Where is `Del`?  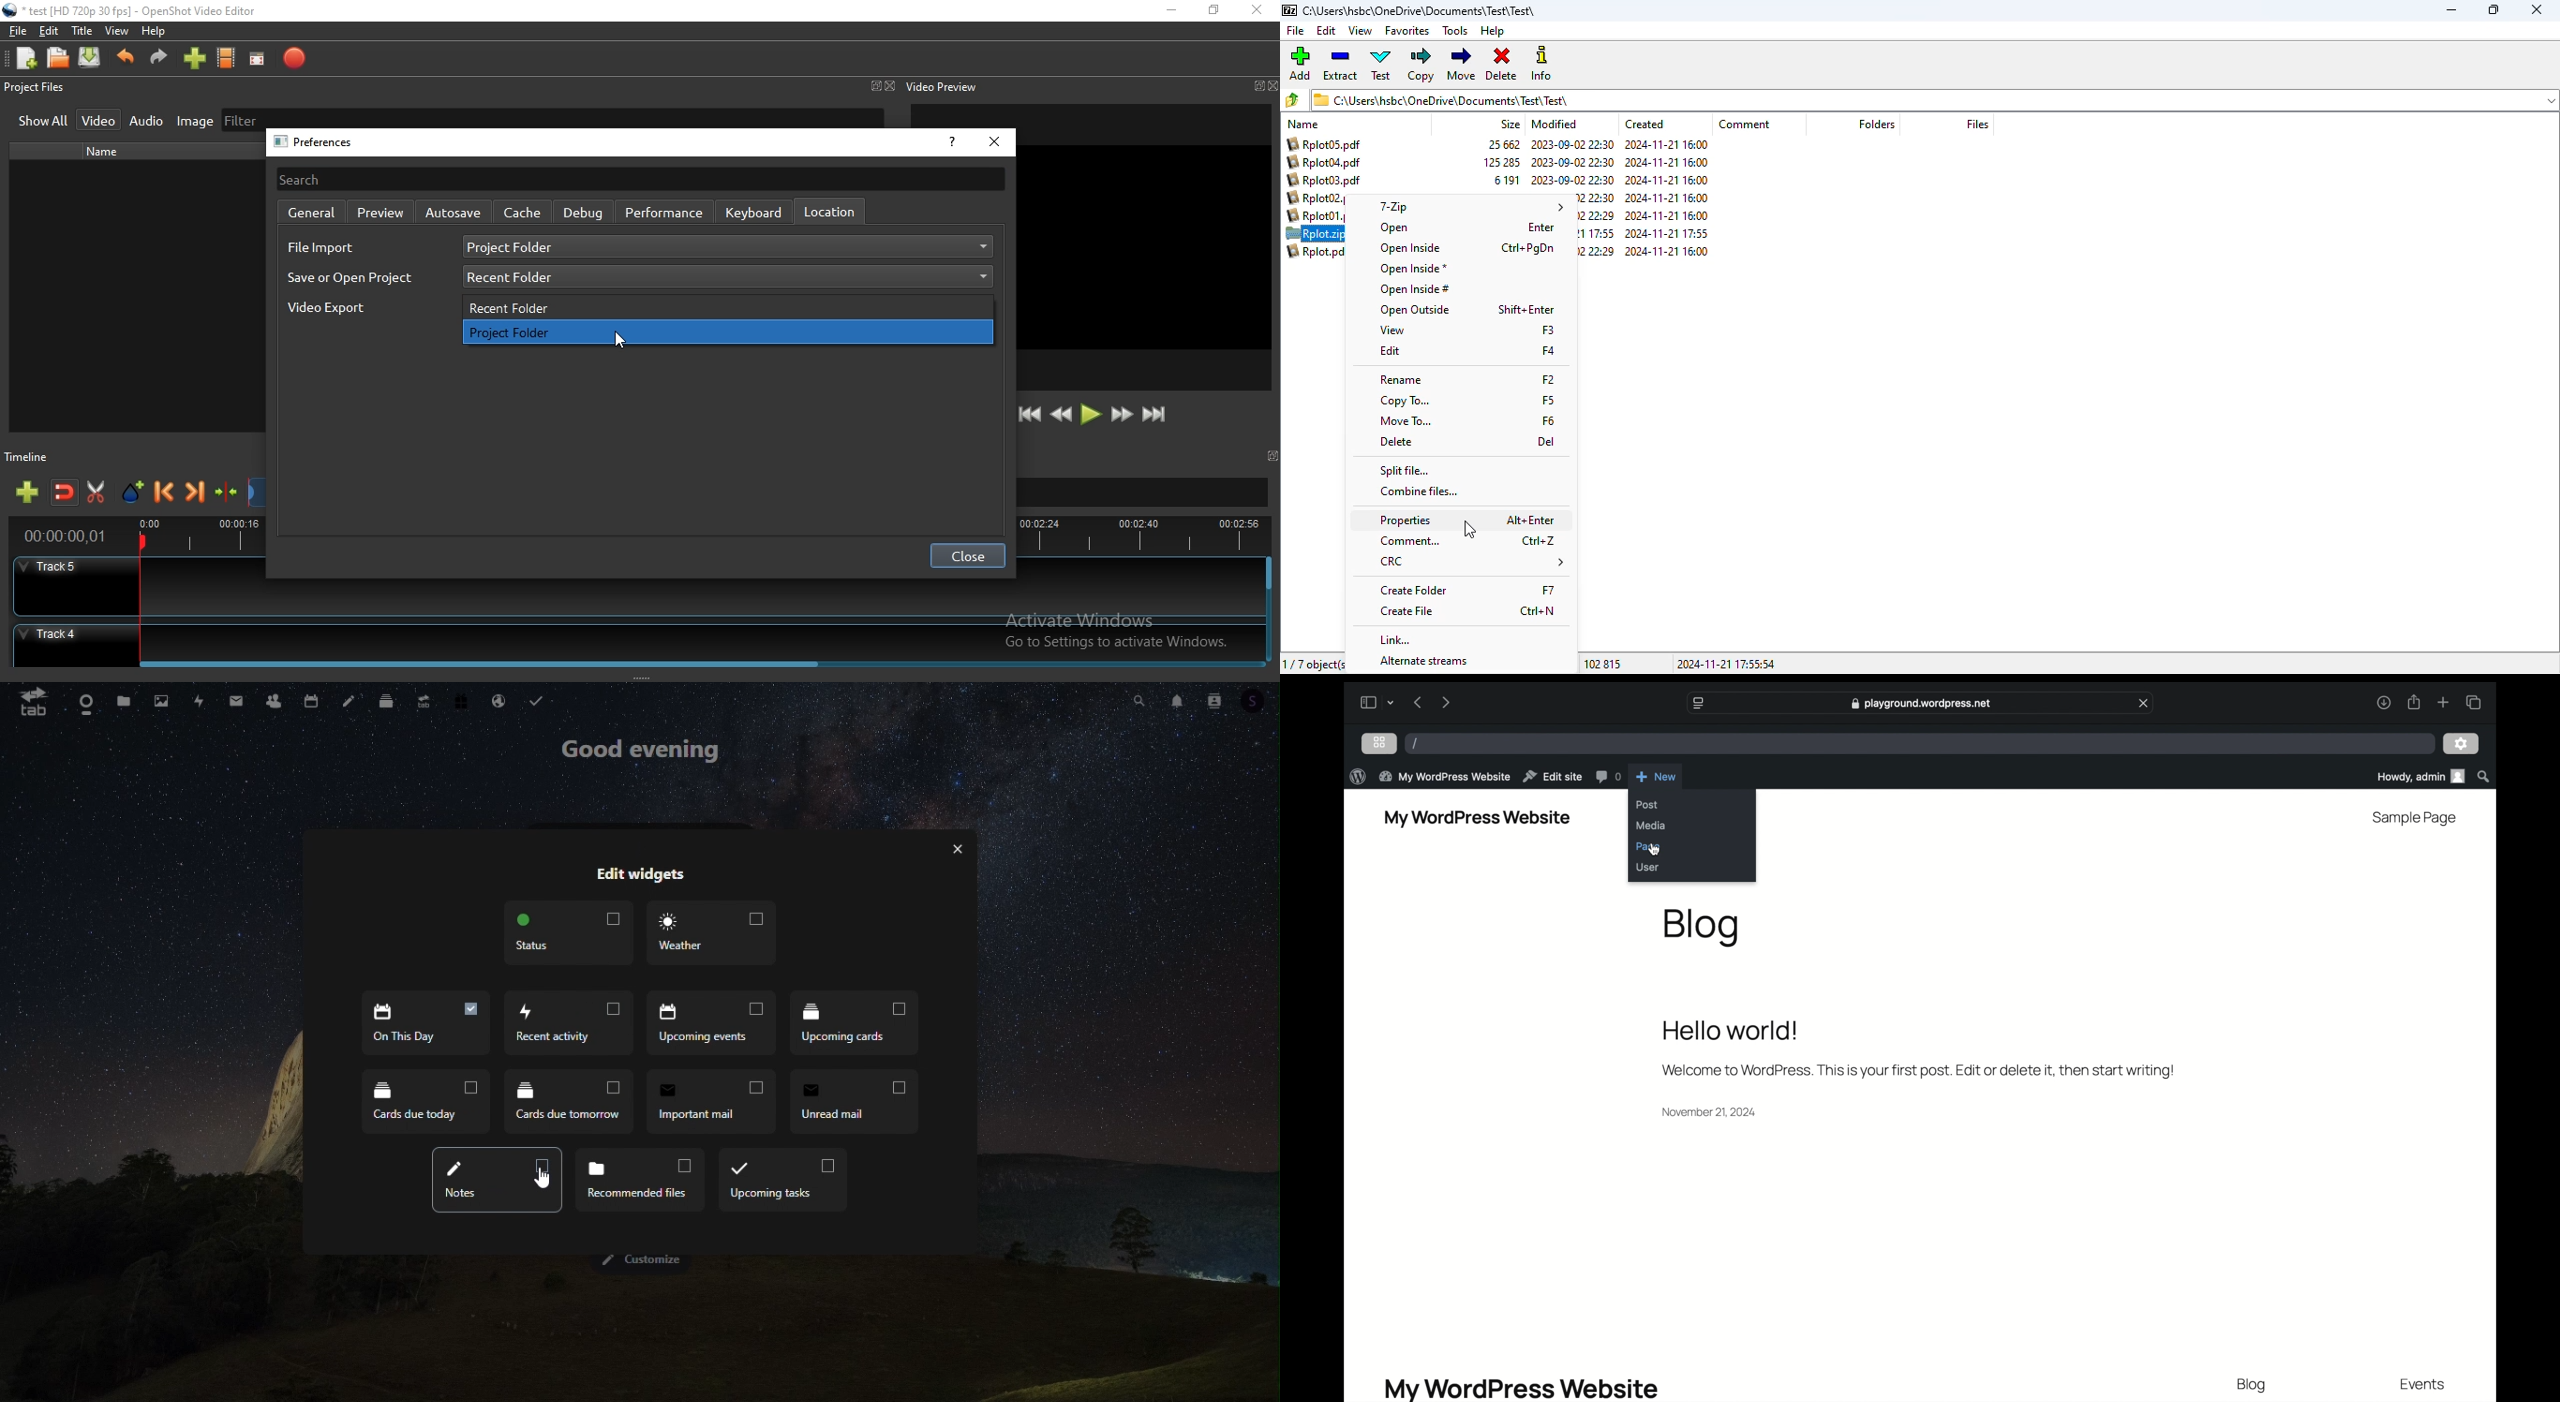
Del is located at coordinates (1547, 441).